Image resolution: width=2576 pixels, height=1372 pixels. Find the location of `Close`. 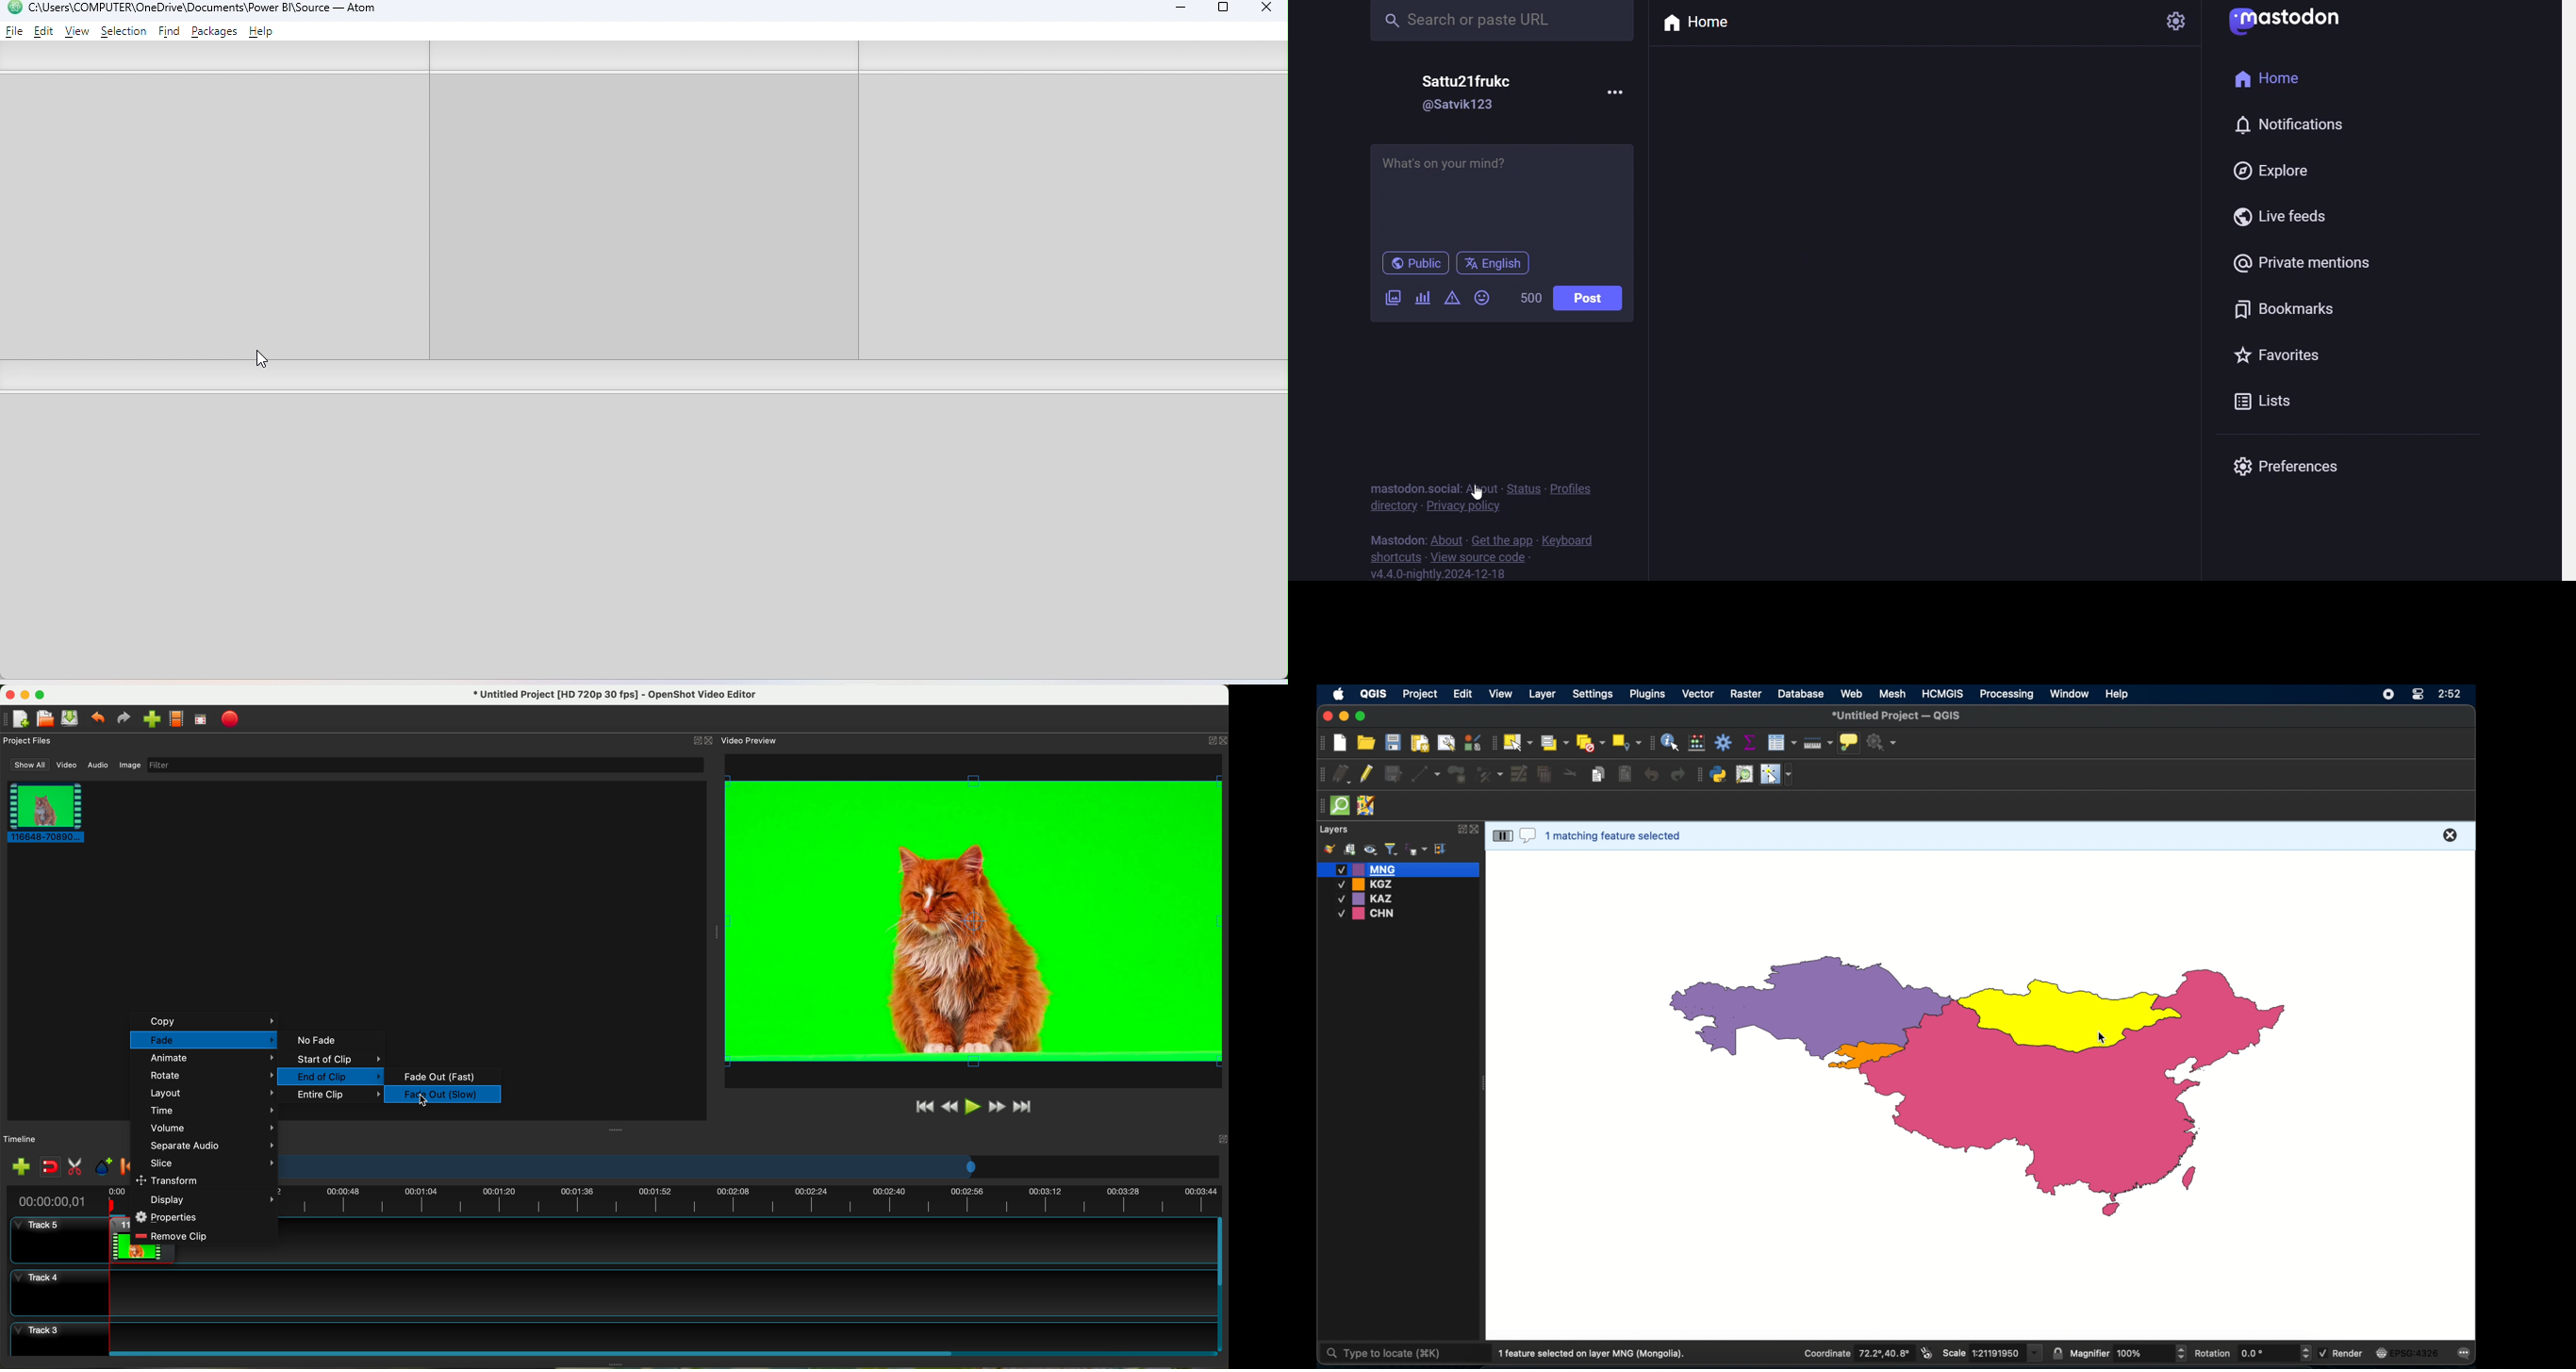

Close is located at coordinates (1262, 9).